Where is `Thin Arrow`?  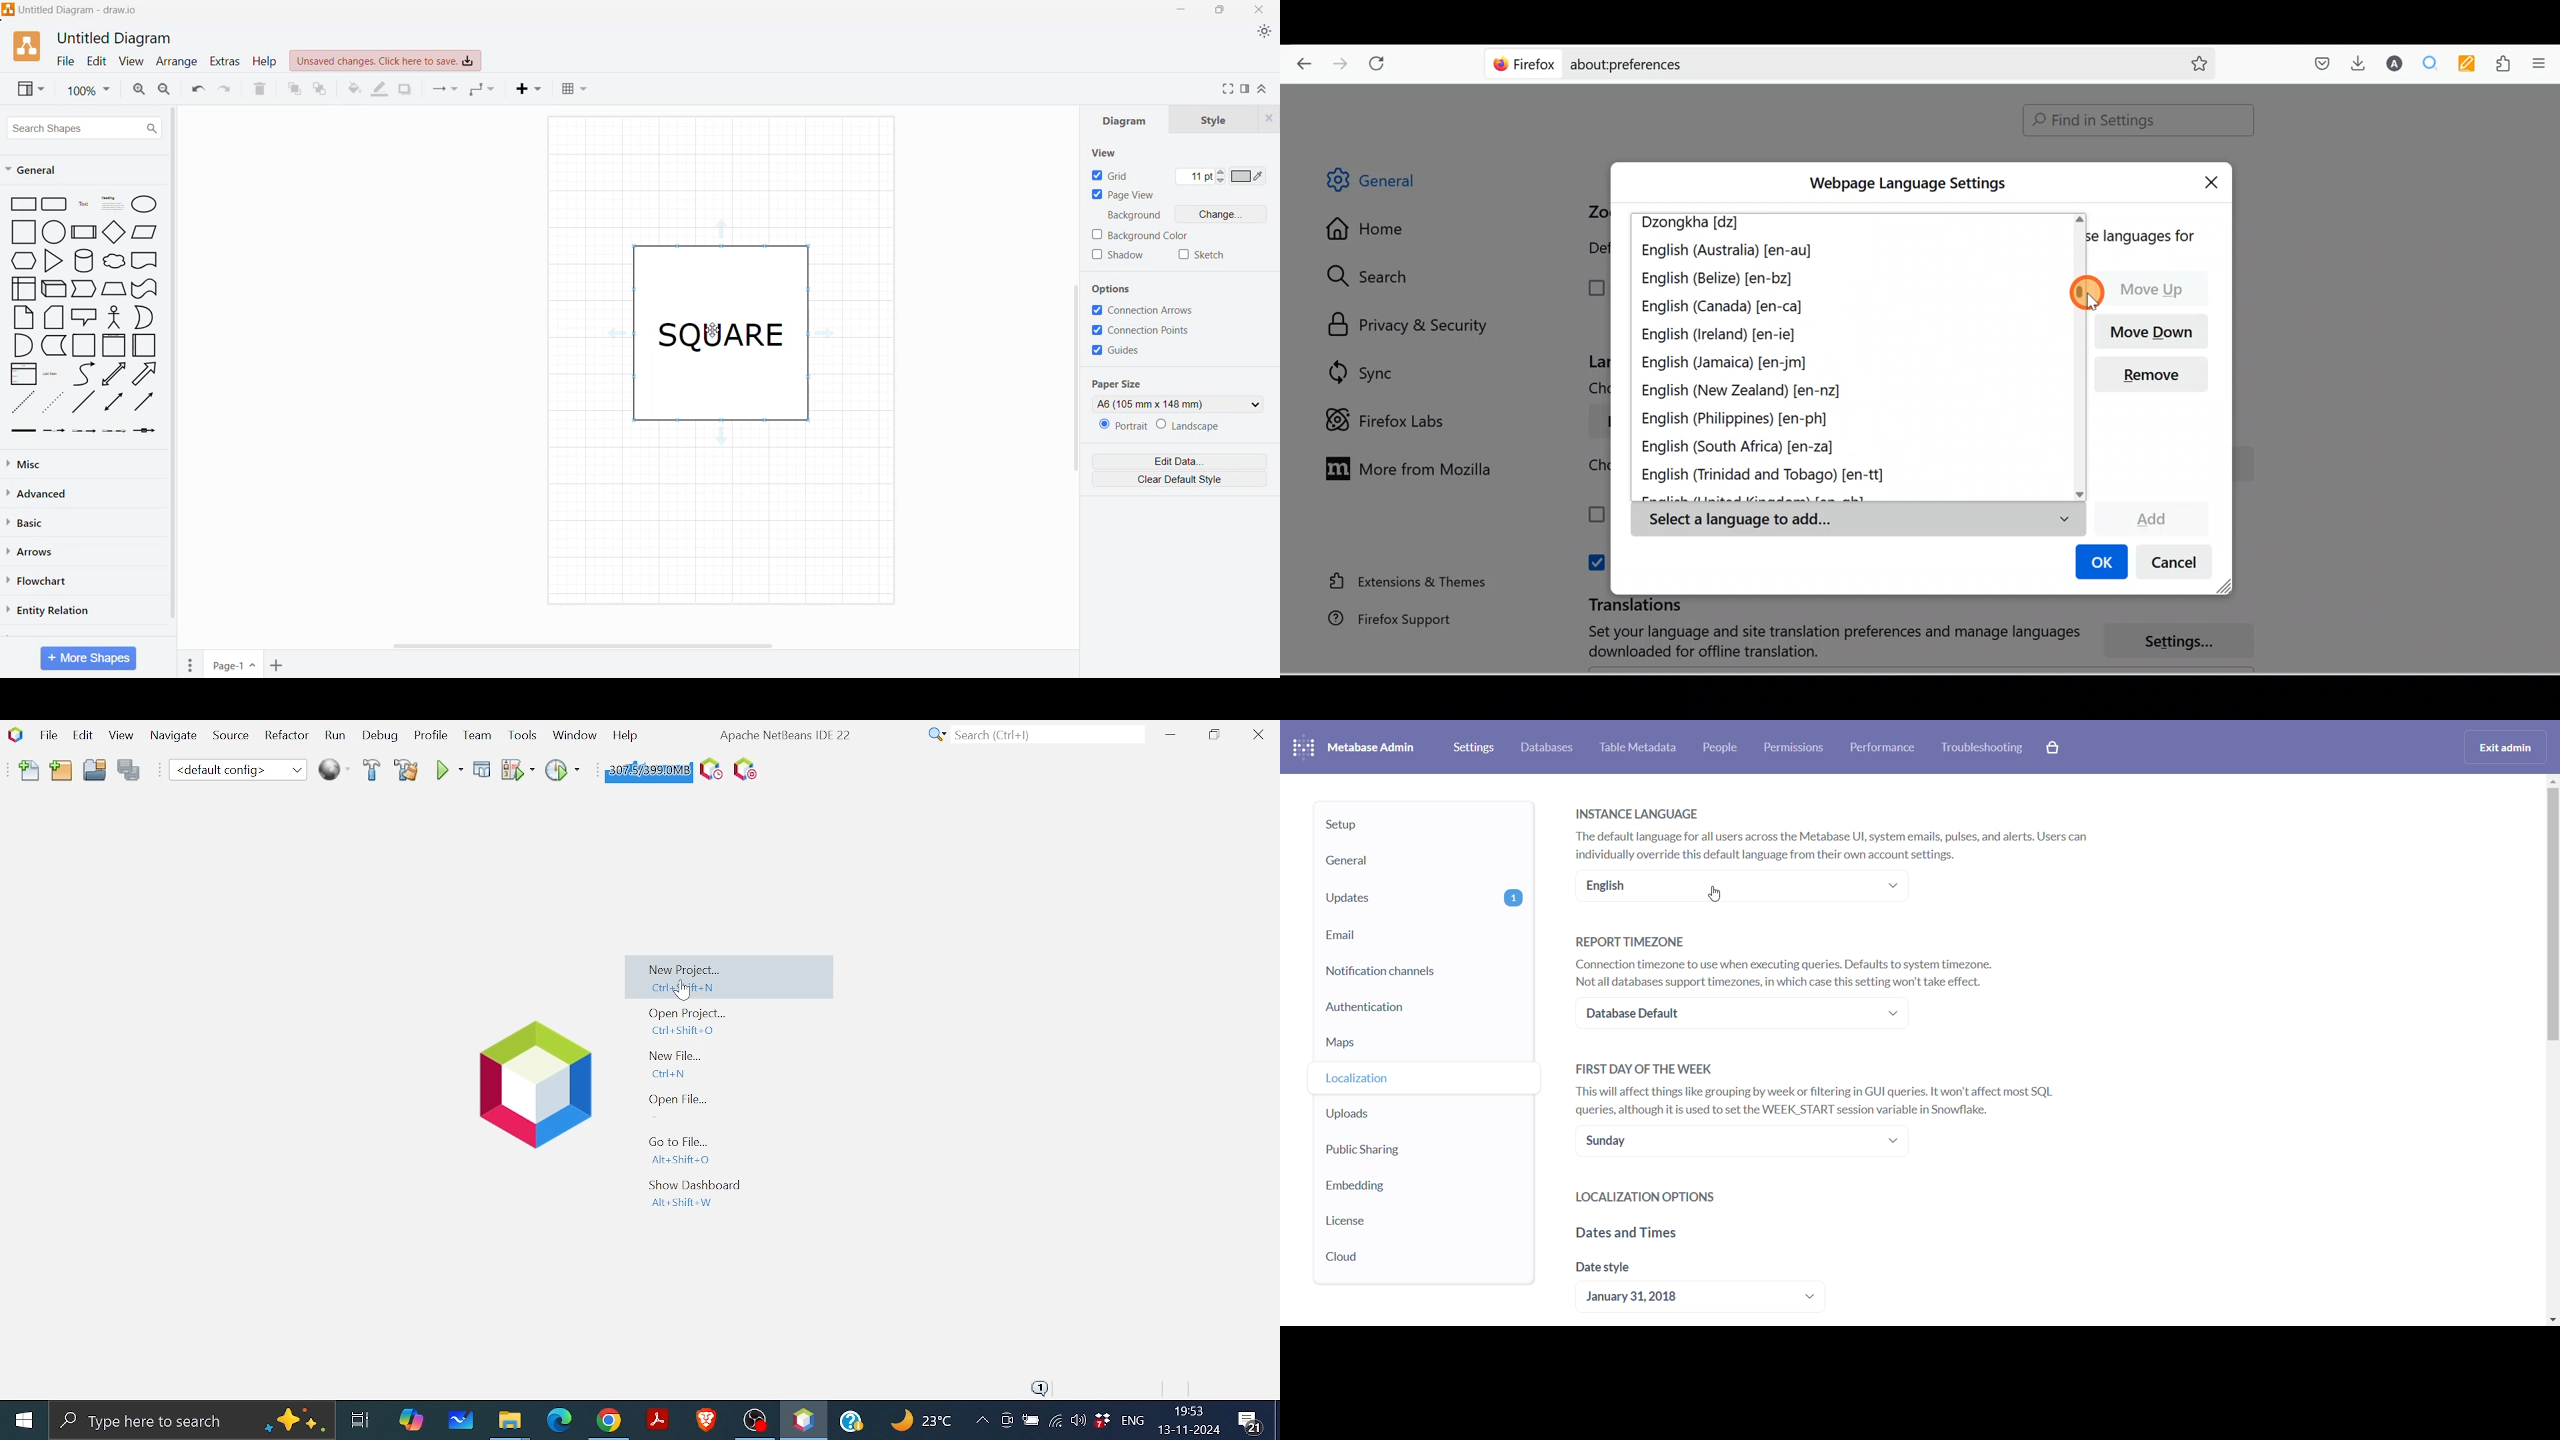 Thin Arrow is located at coordinates (83, 431).